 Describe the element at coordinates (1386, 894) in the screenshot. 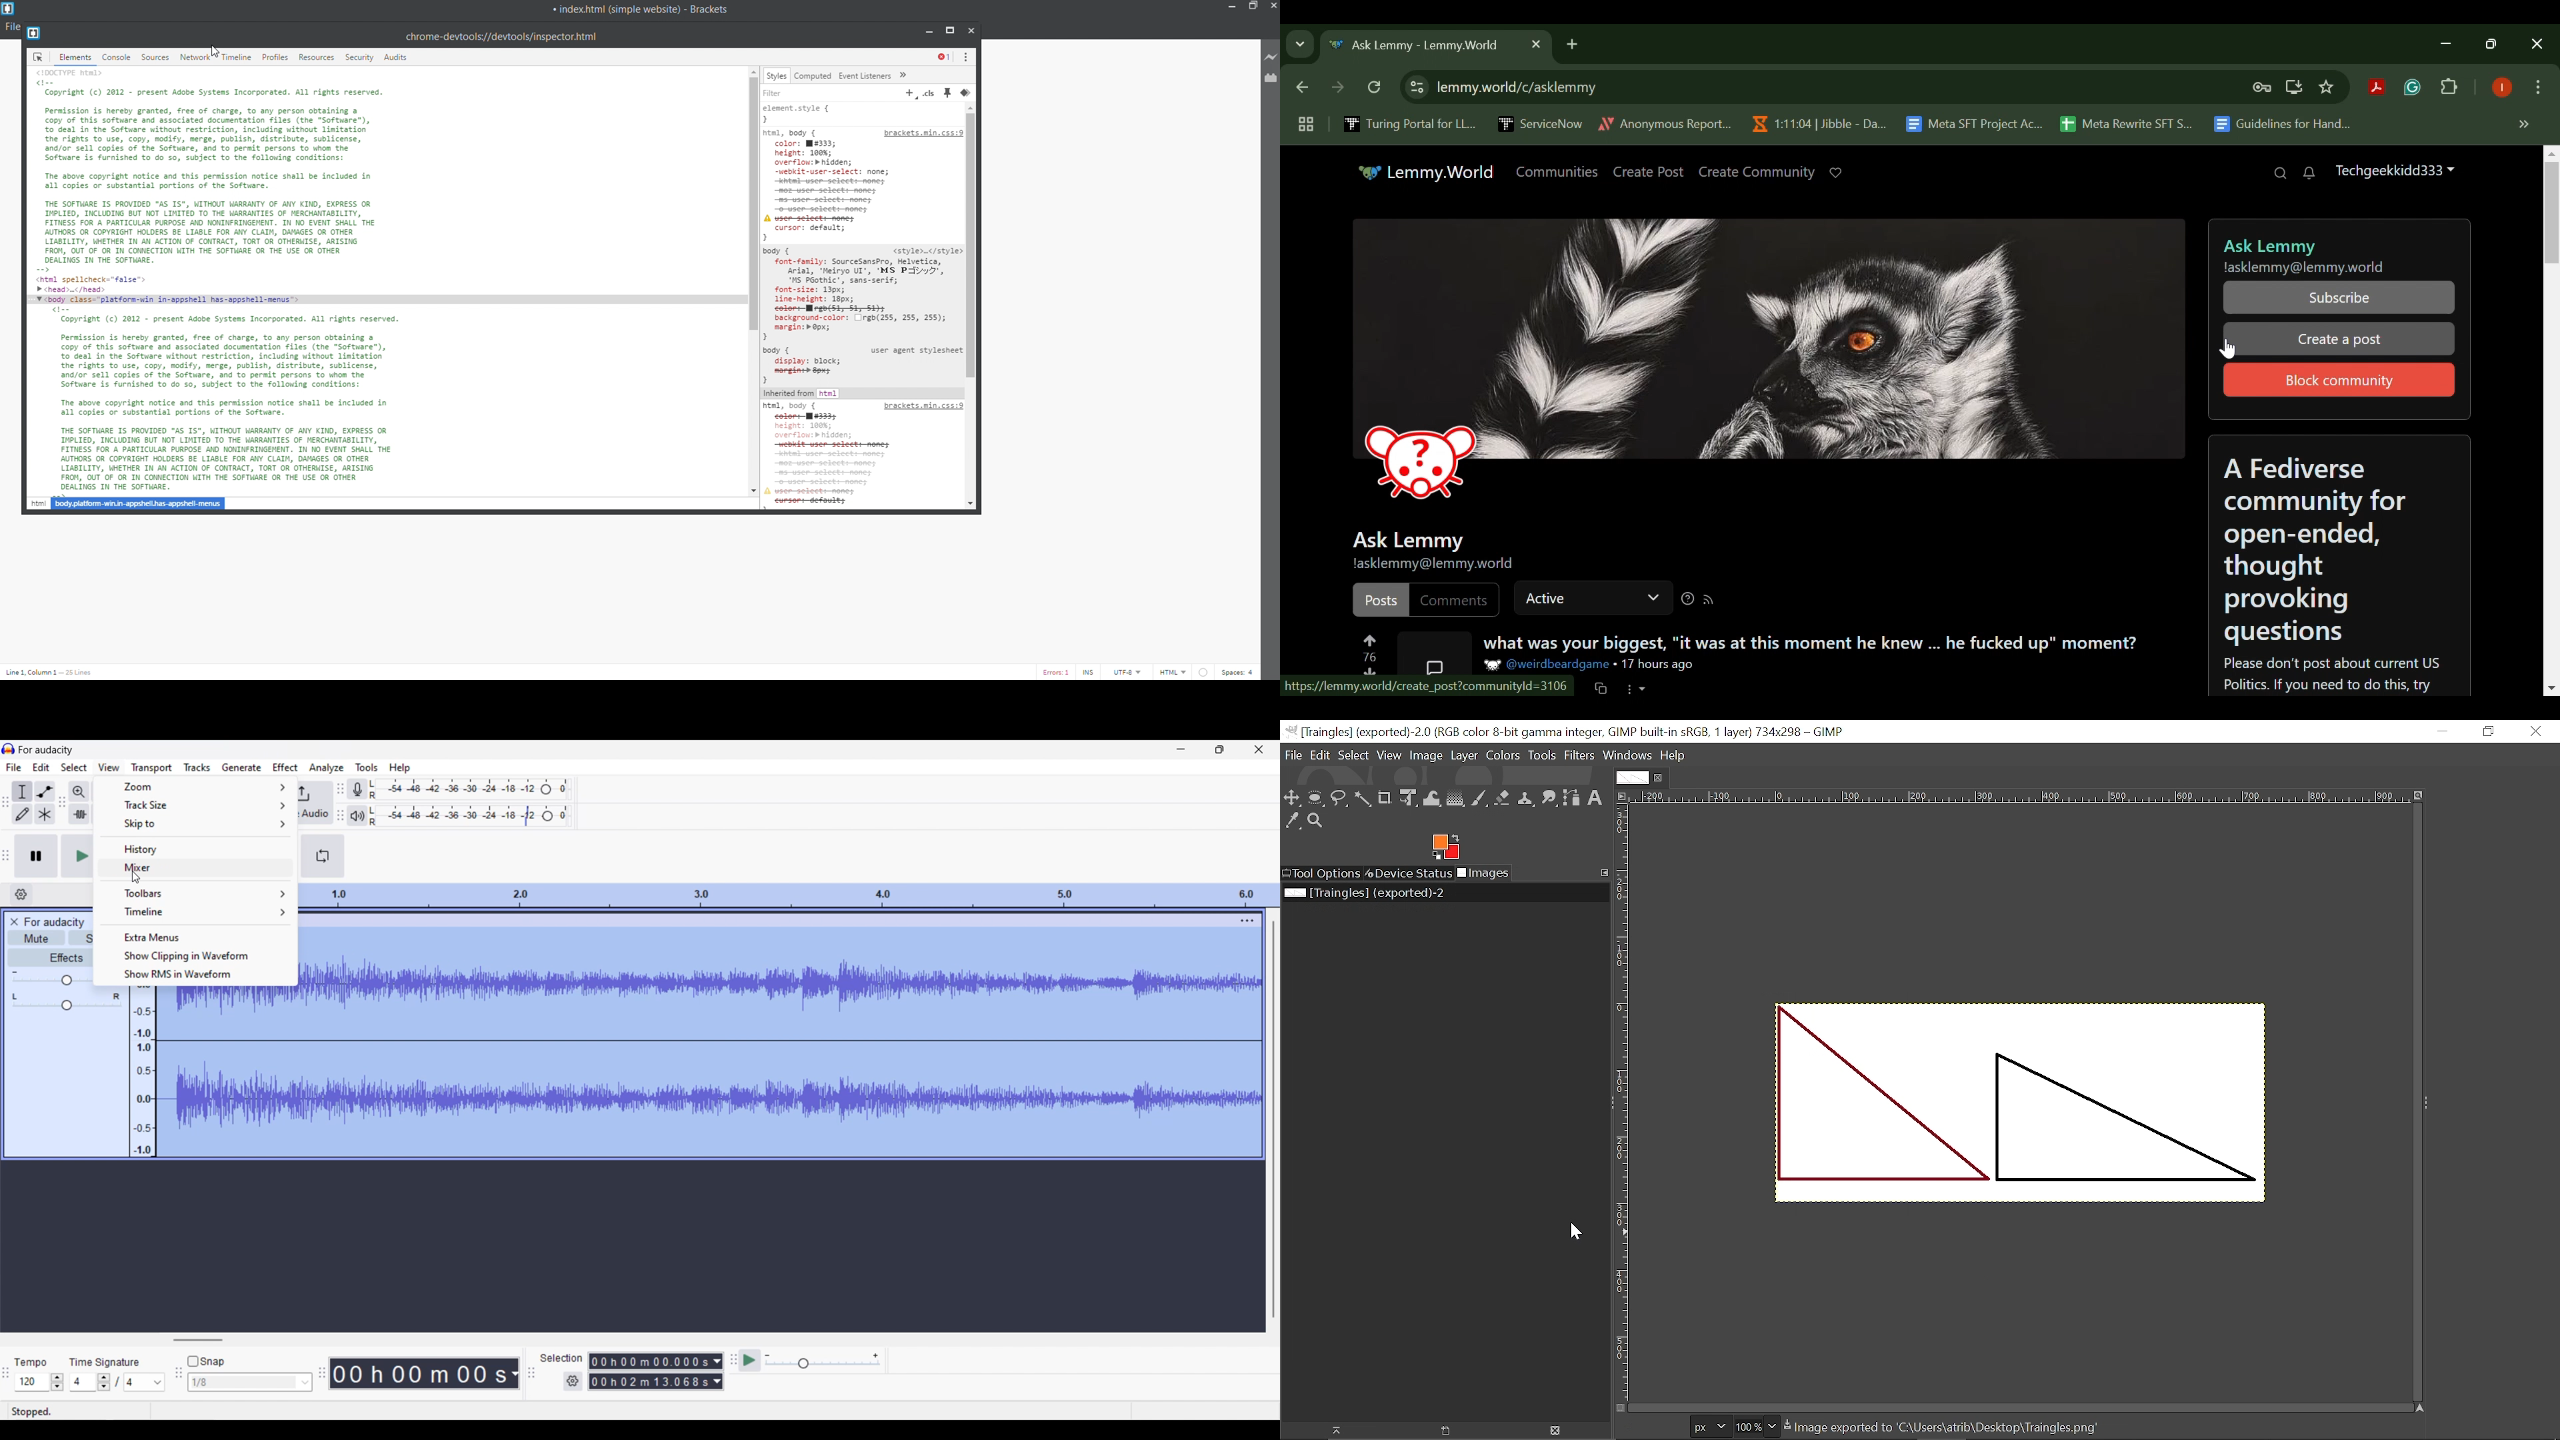

I see `Current file` at that location.